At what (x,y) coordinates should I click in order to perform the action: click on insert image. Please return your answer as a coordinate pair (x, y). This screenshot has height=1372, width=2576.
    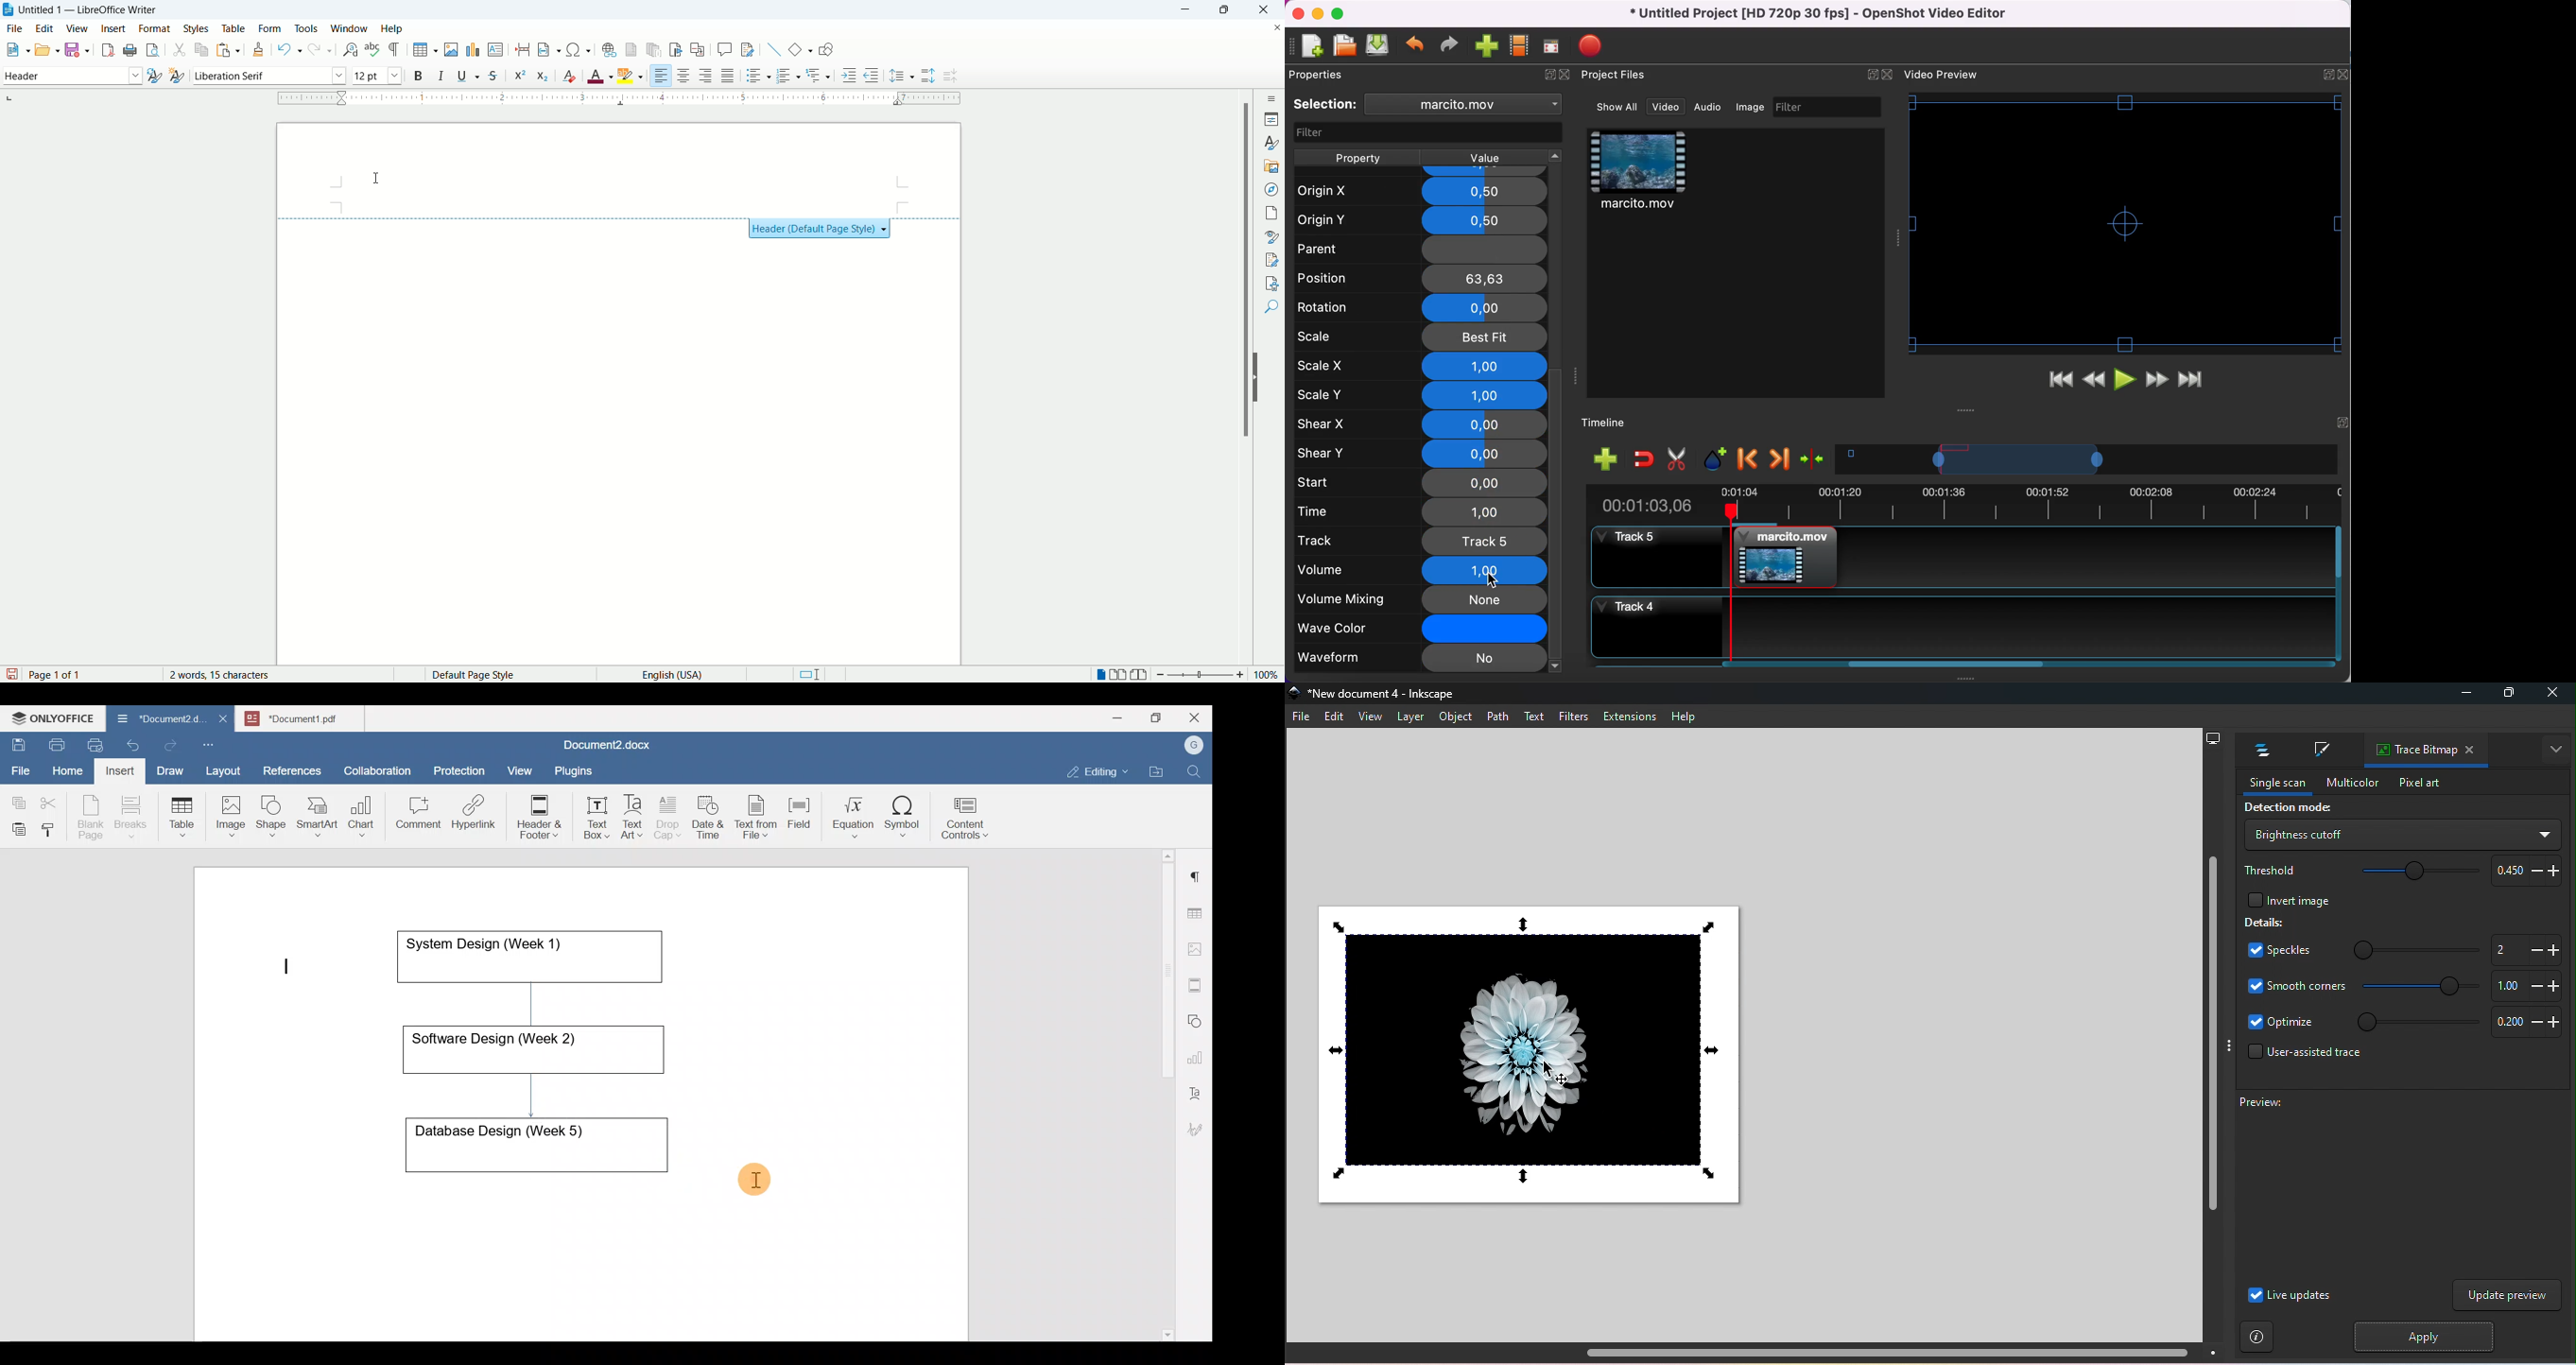
    Looking at the image, I should click on (451, 49).